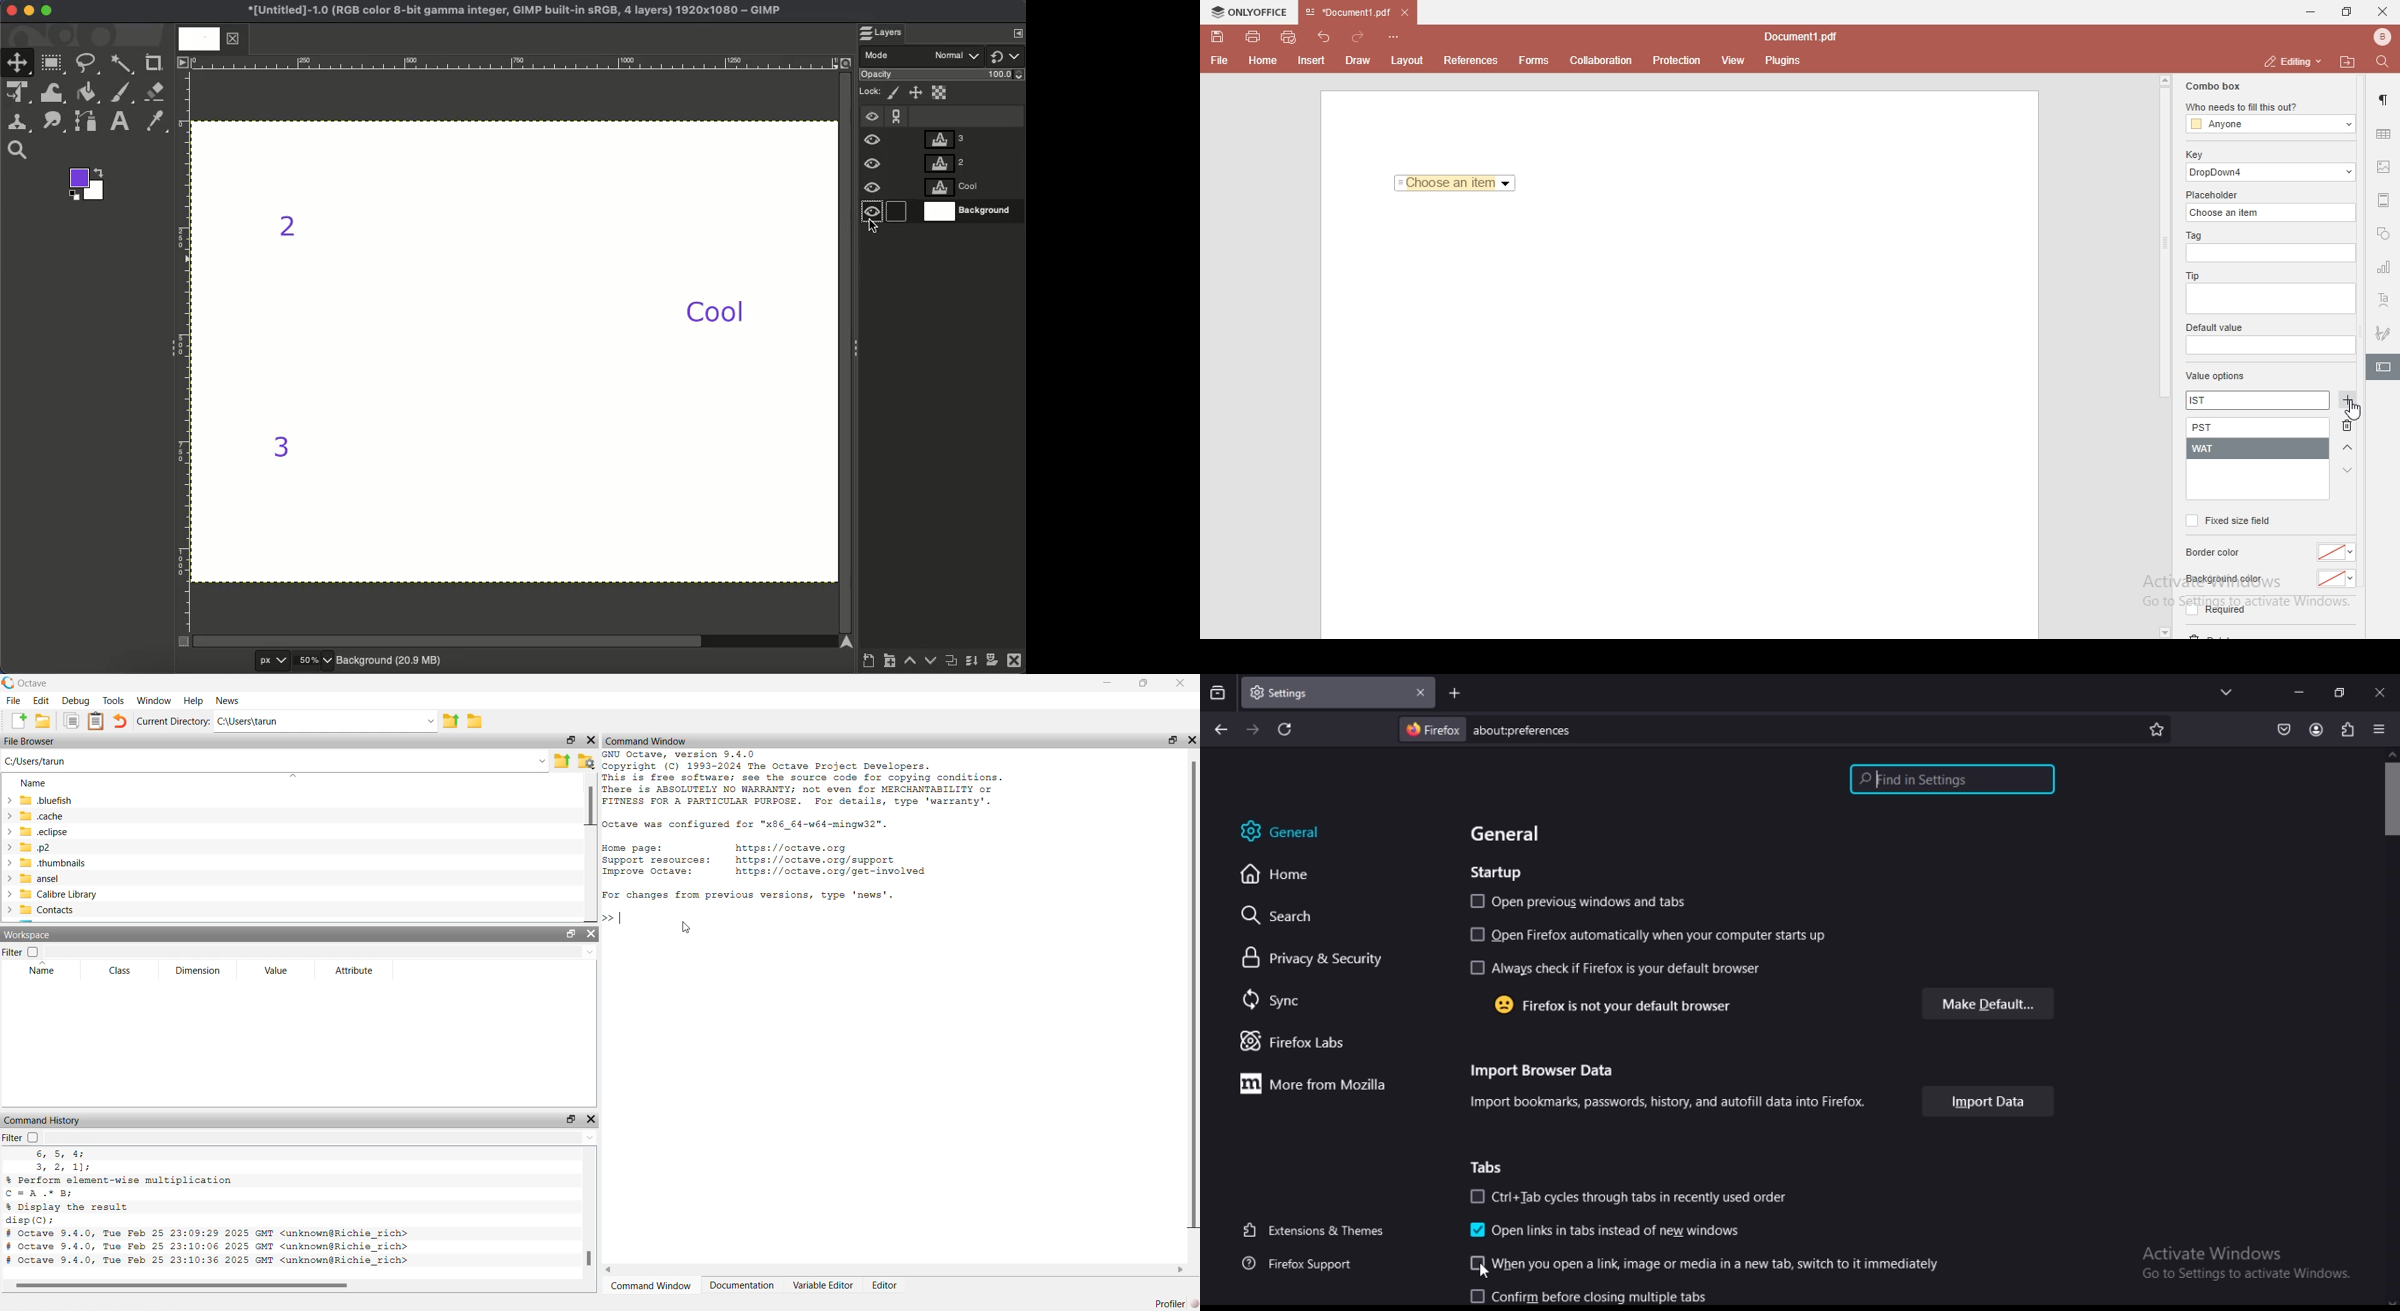 This screenshot has width=2408, height=1316. I want to click on account, so click(2316, 730).